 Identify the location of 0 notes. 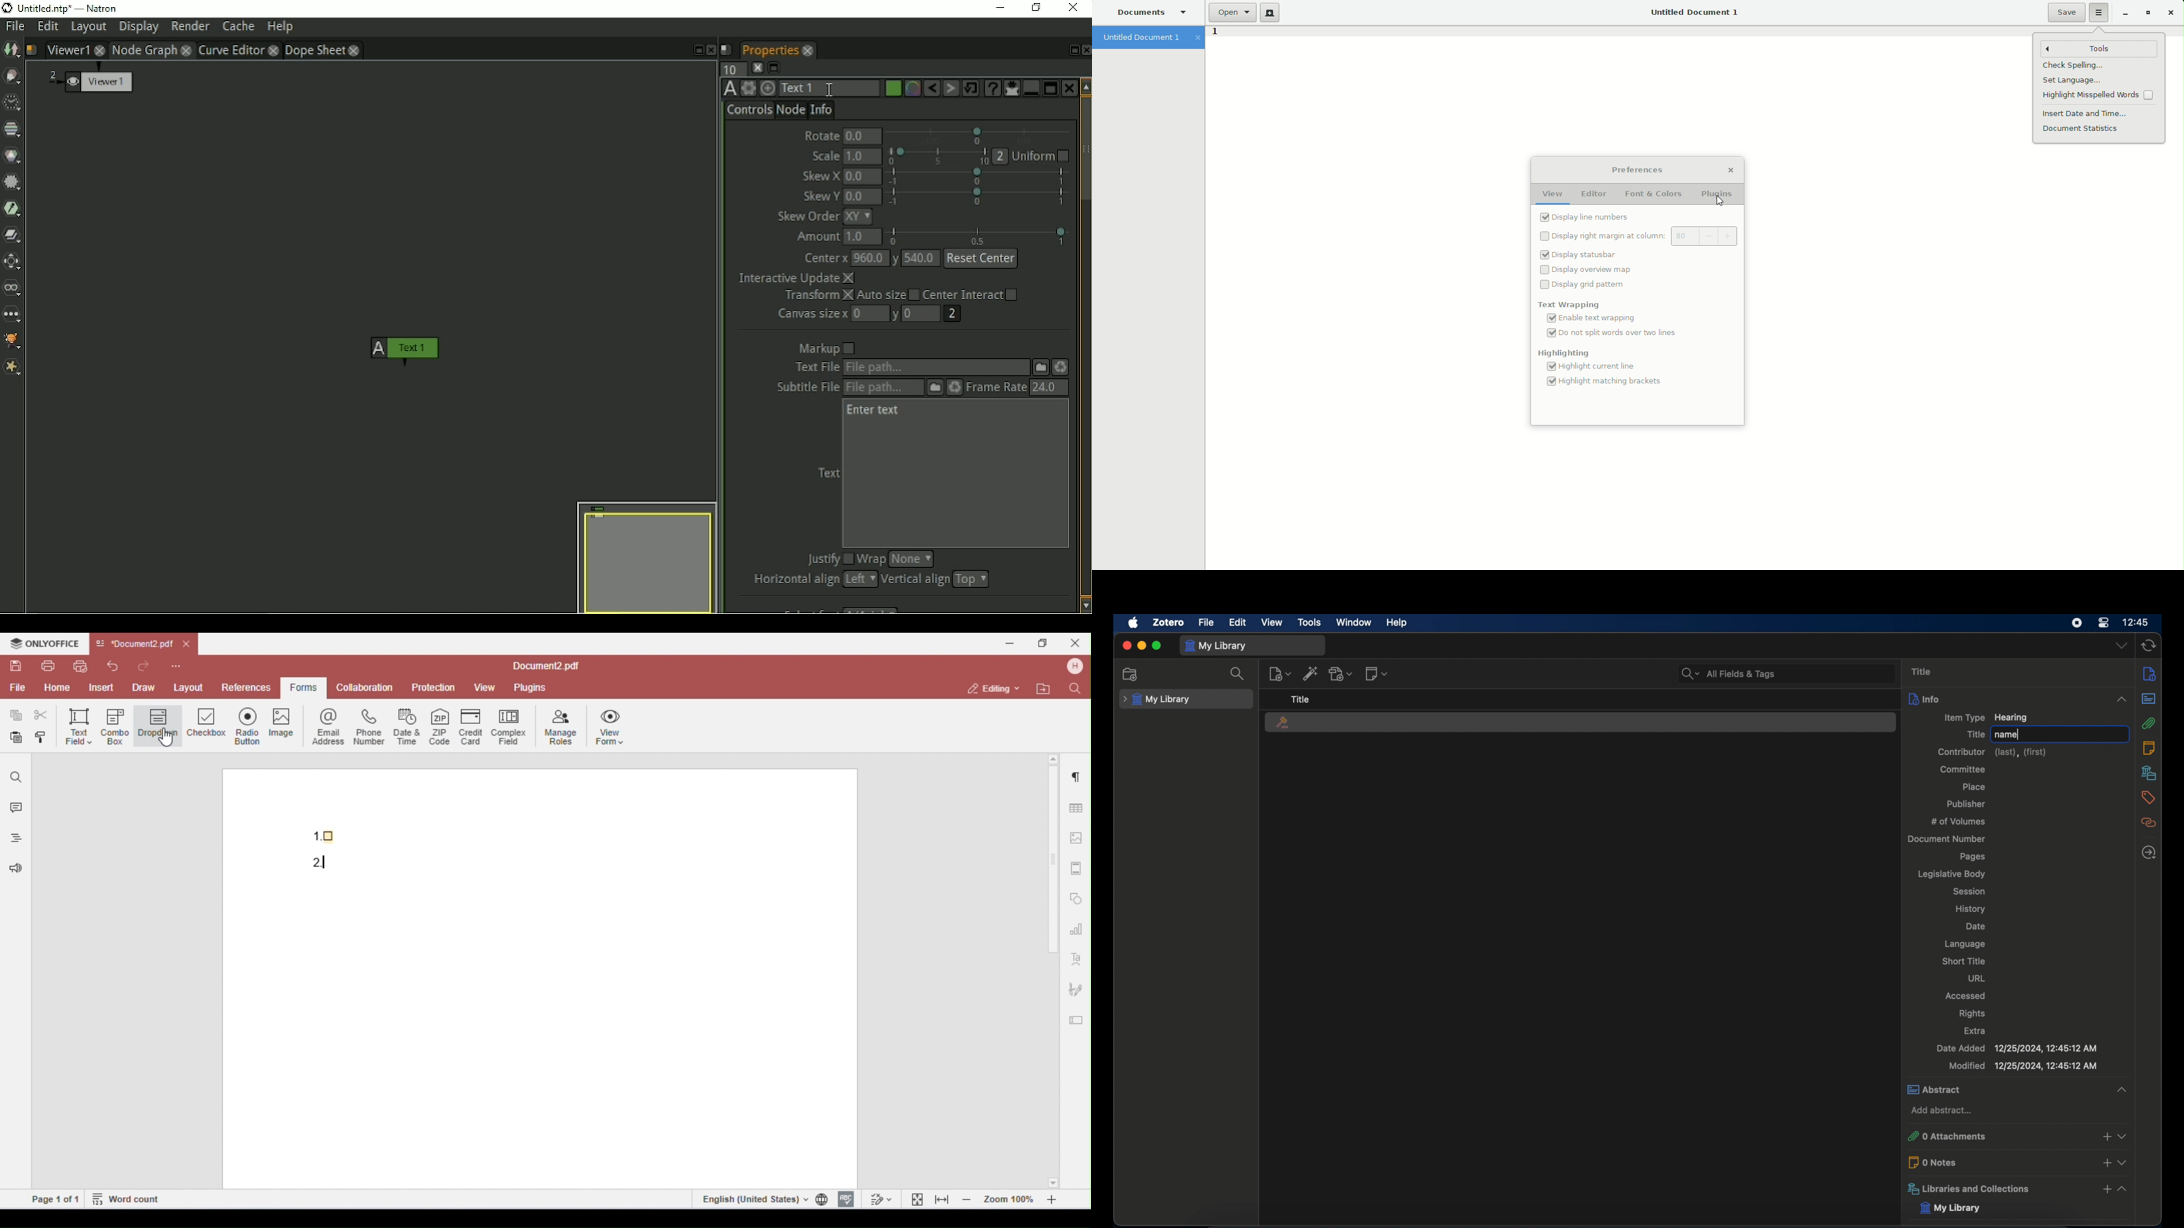
(2018, 1162).